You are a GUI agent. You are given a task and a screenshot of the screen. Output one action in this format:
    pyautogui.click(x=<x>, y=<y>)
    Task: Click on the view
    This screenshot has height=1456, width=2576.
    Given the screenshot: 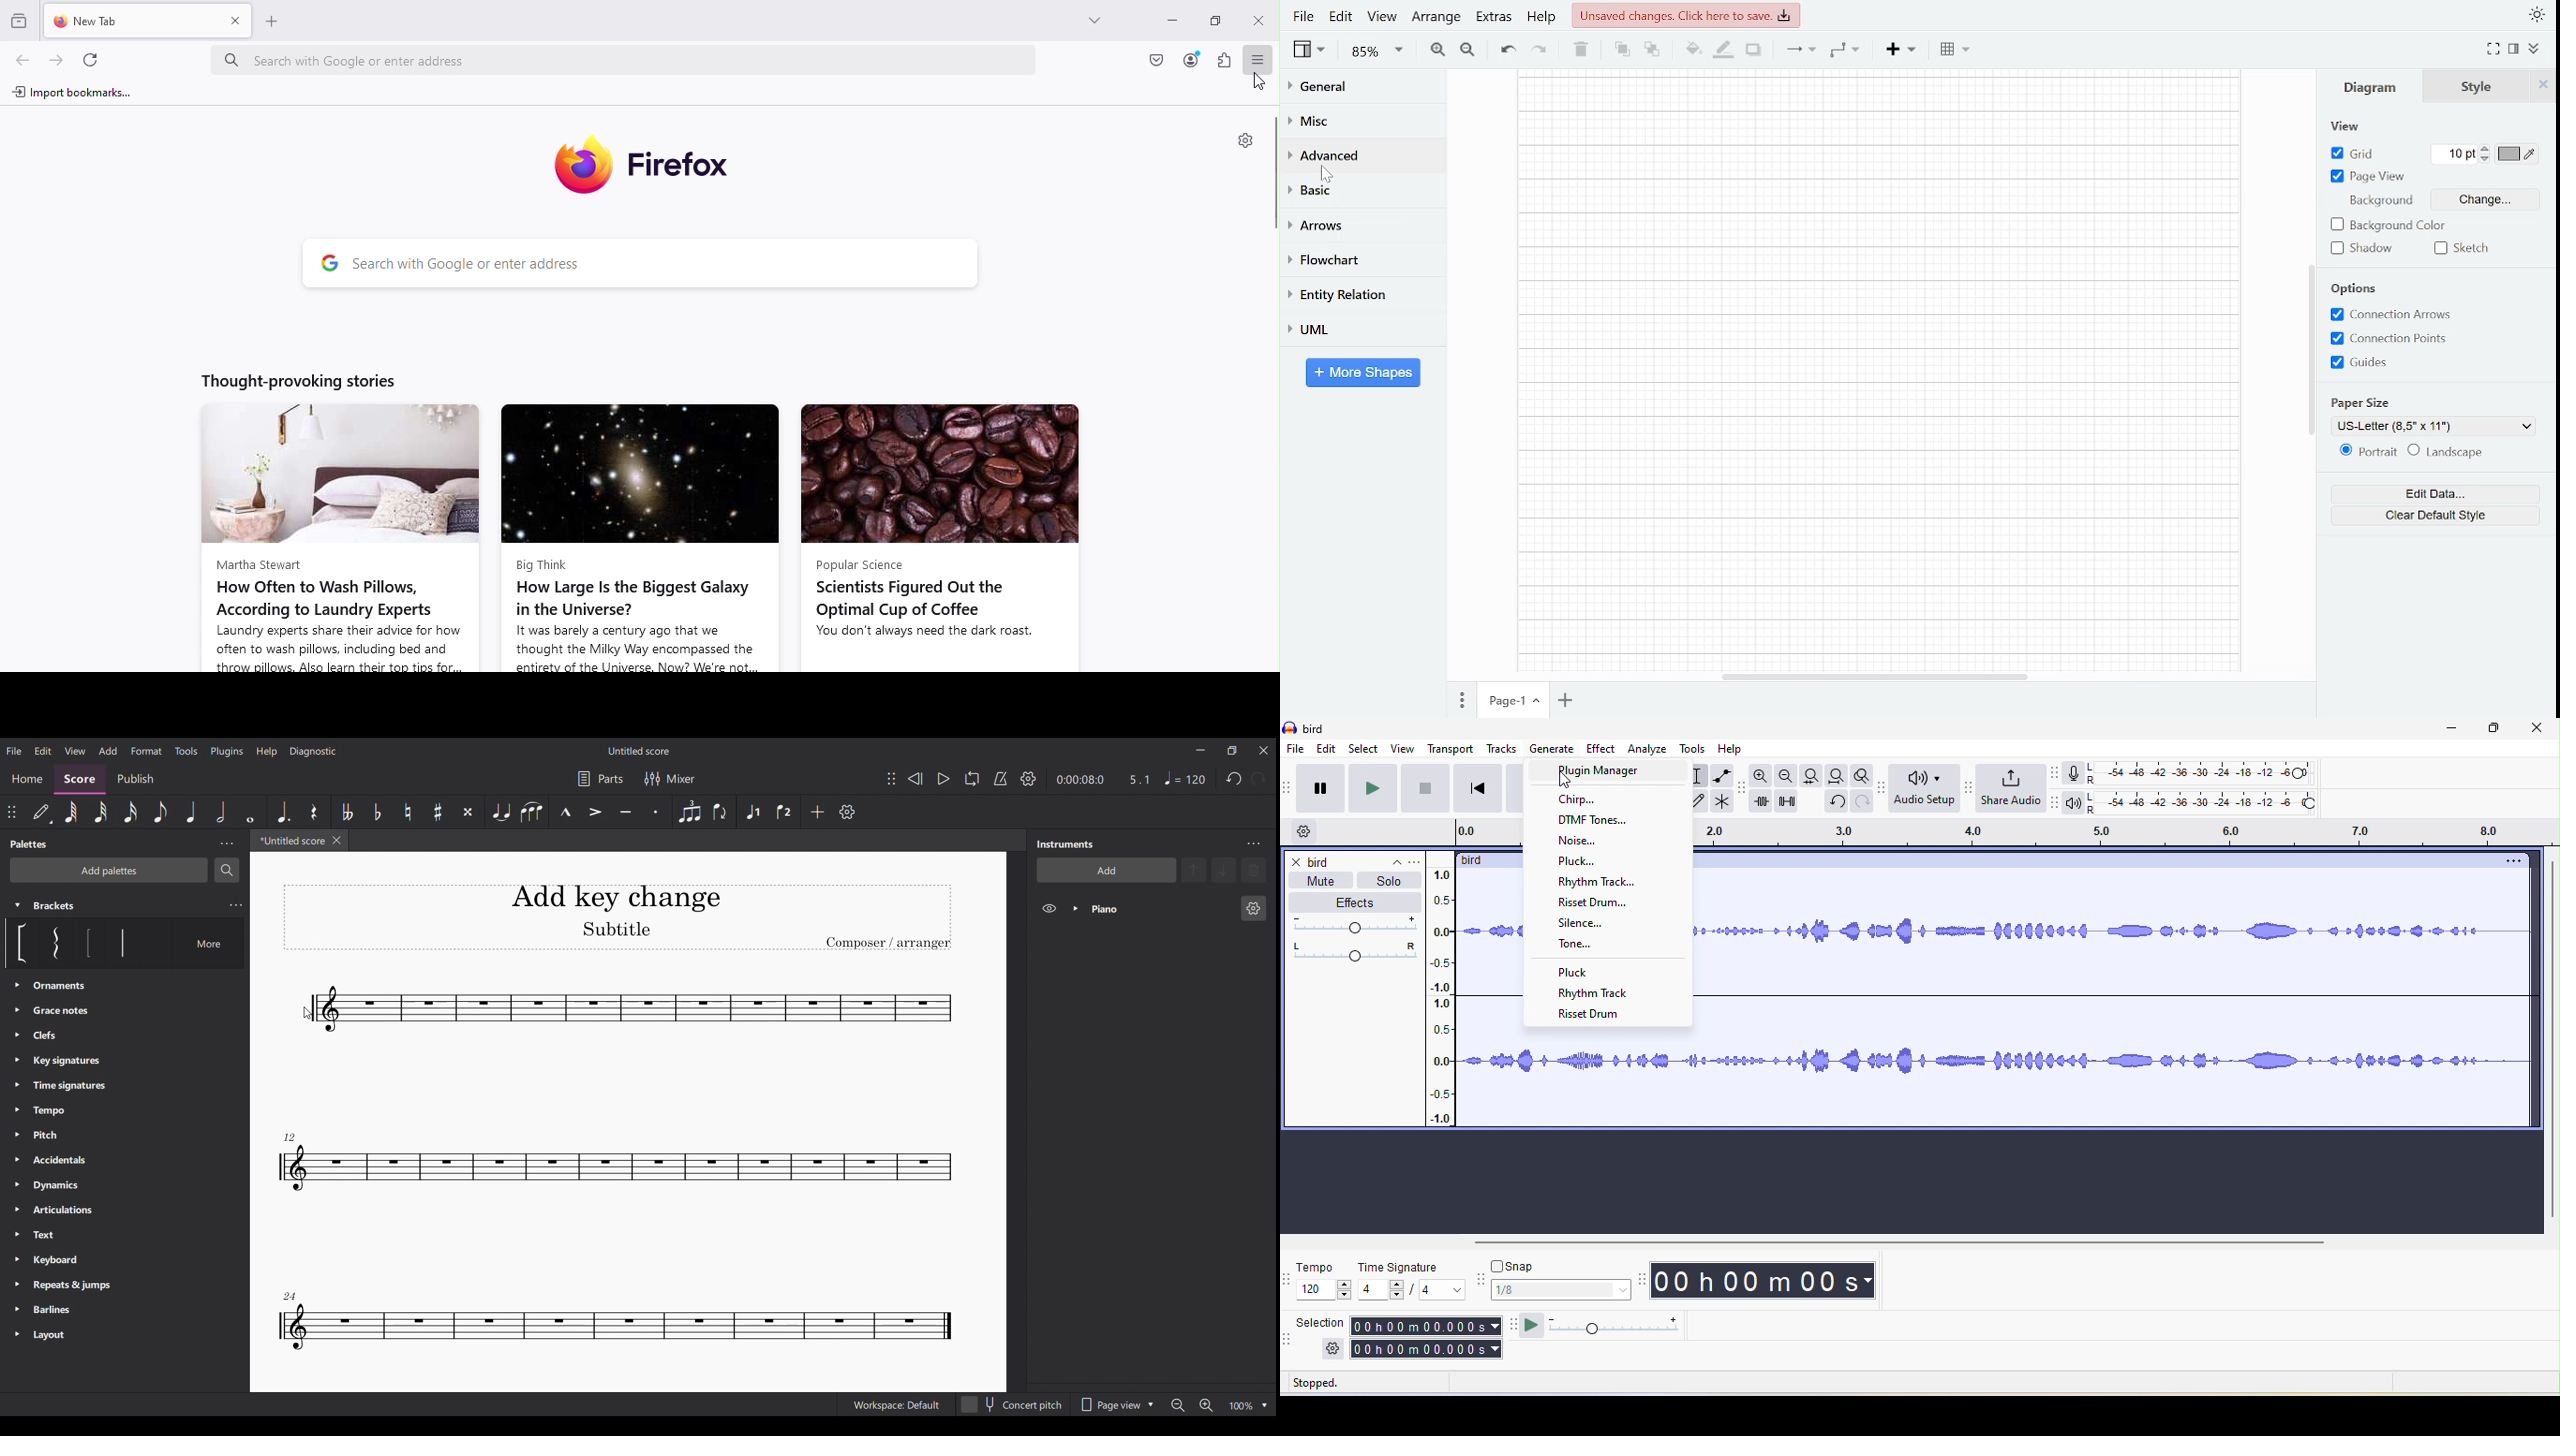 What is the action you would take?
    pyautogui.click(x=2347, y=127)
    